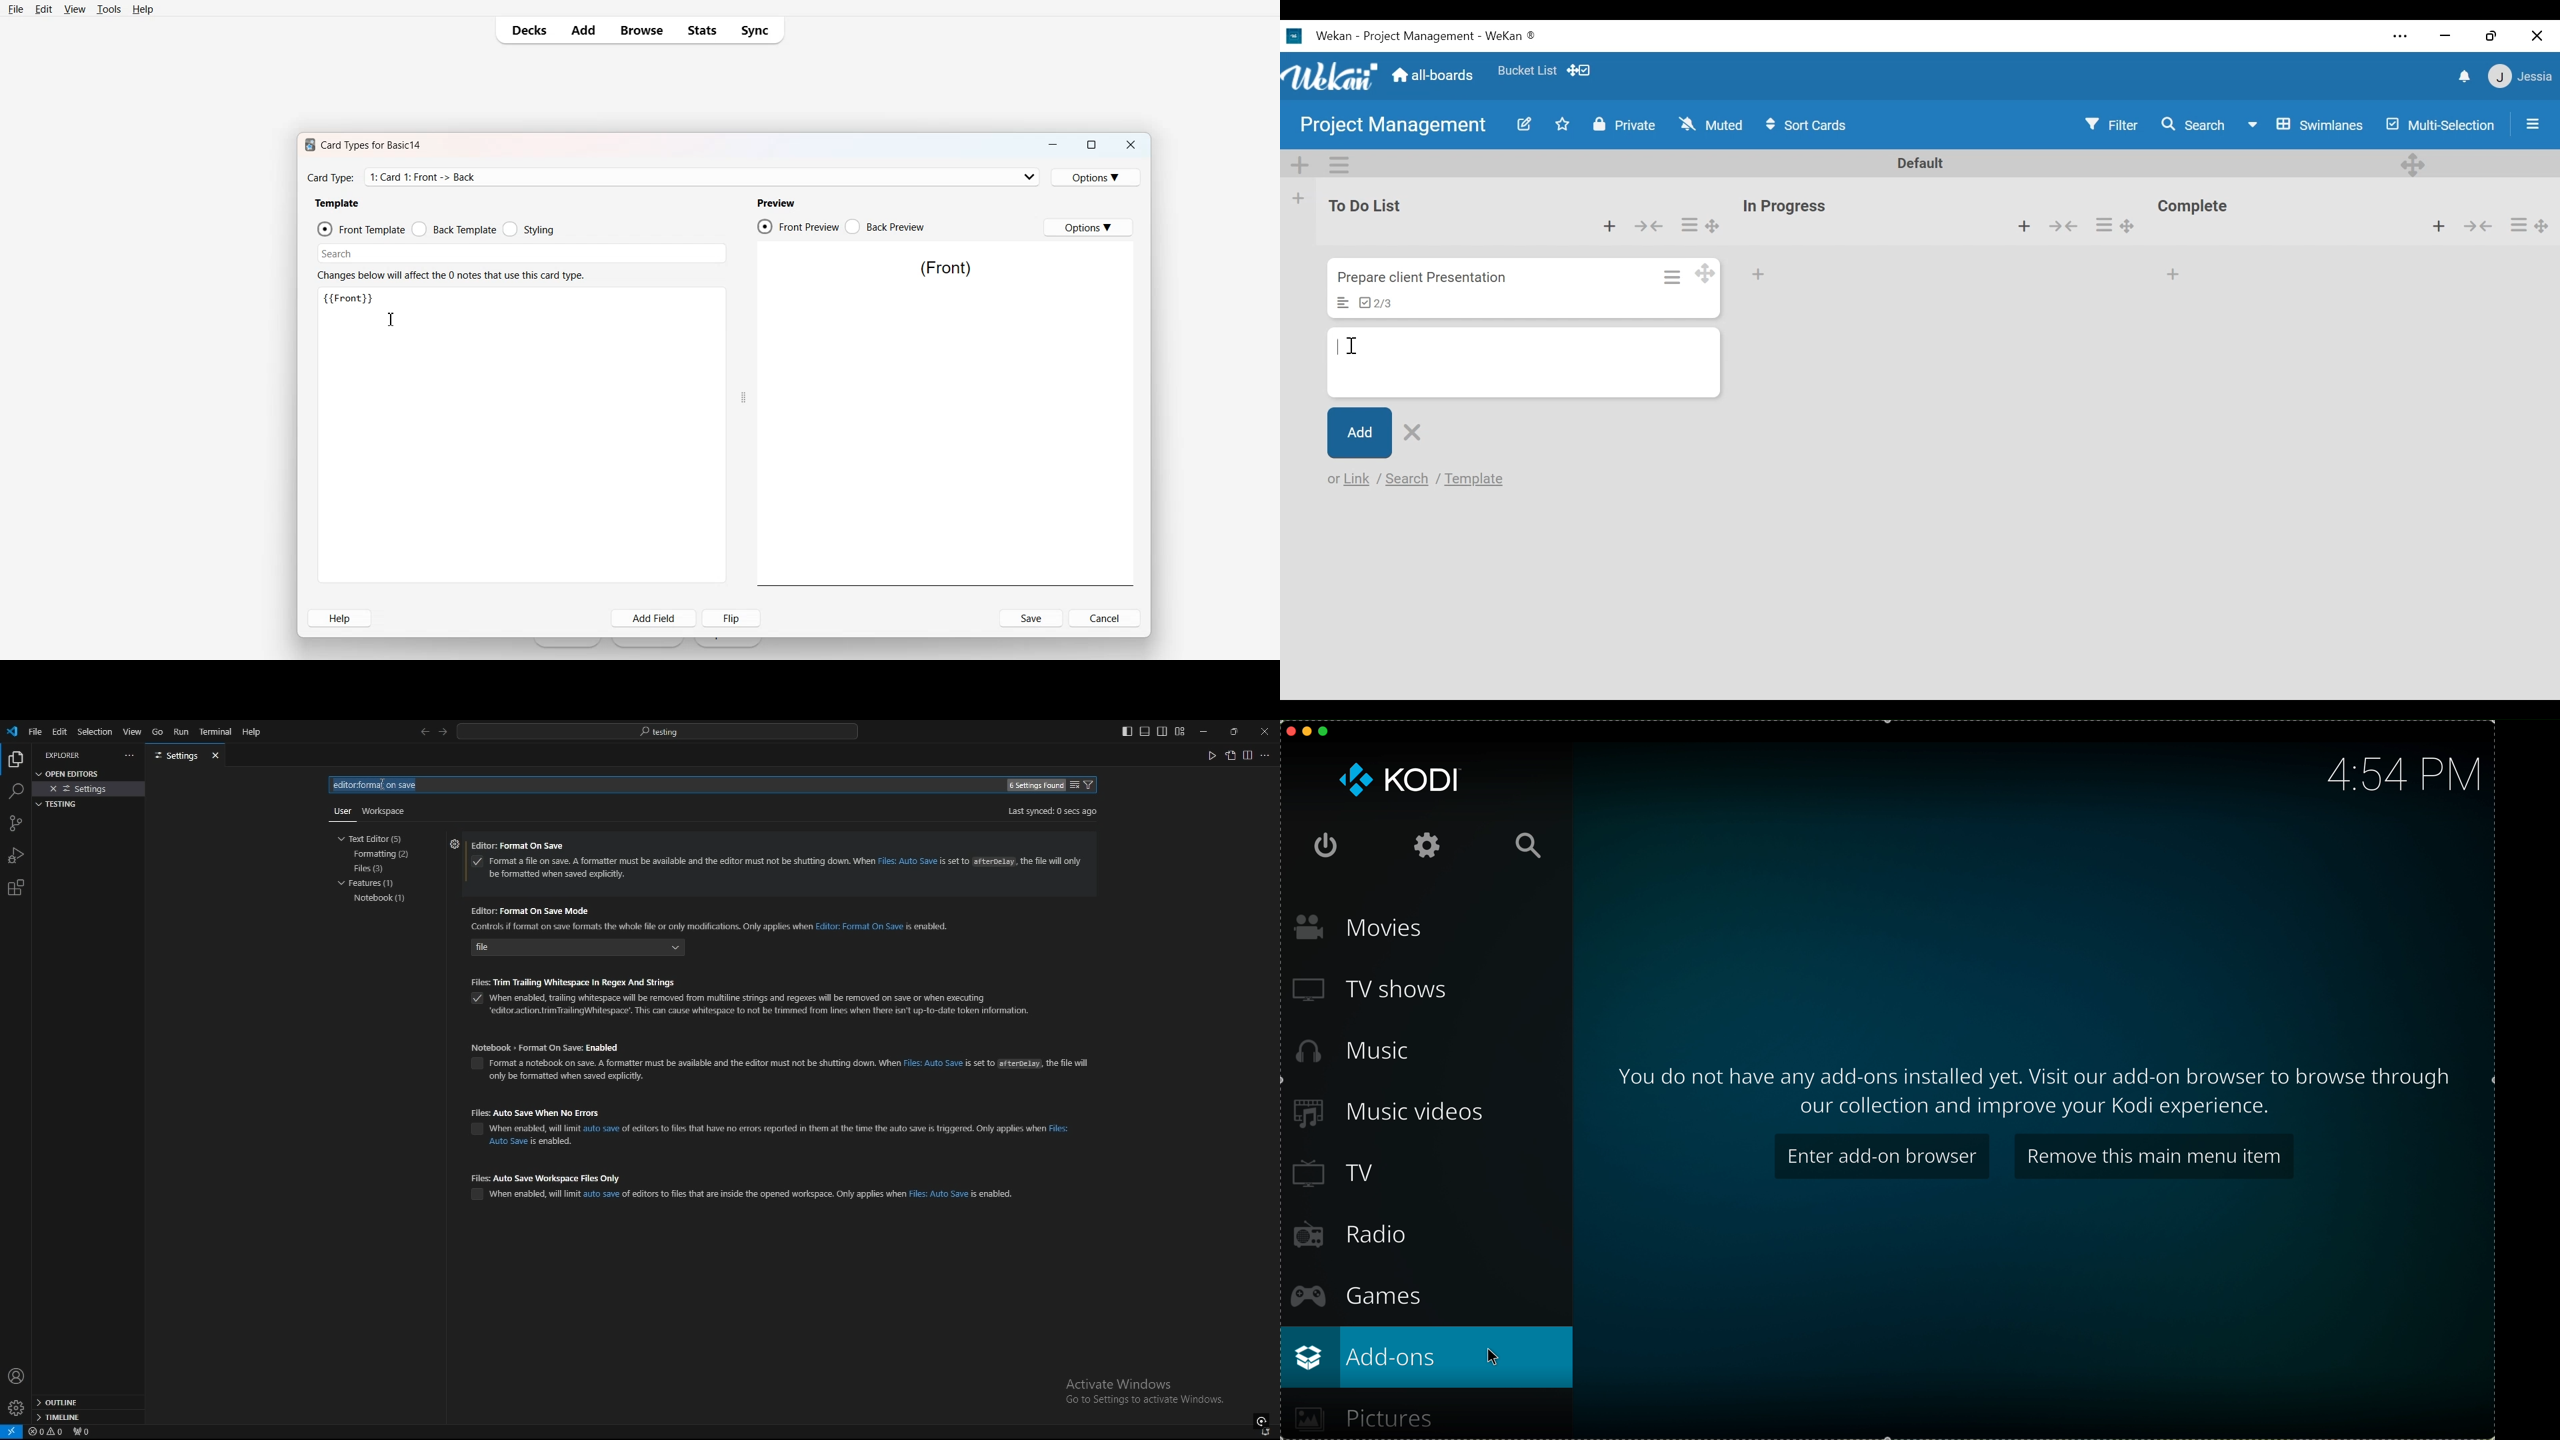 Image resolution: width=2576 pixels, height=1456 pixels. What do you see at coordinates (2537, 33) in the screenshot?
I see `Close` at bounding box center [2537, 33].